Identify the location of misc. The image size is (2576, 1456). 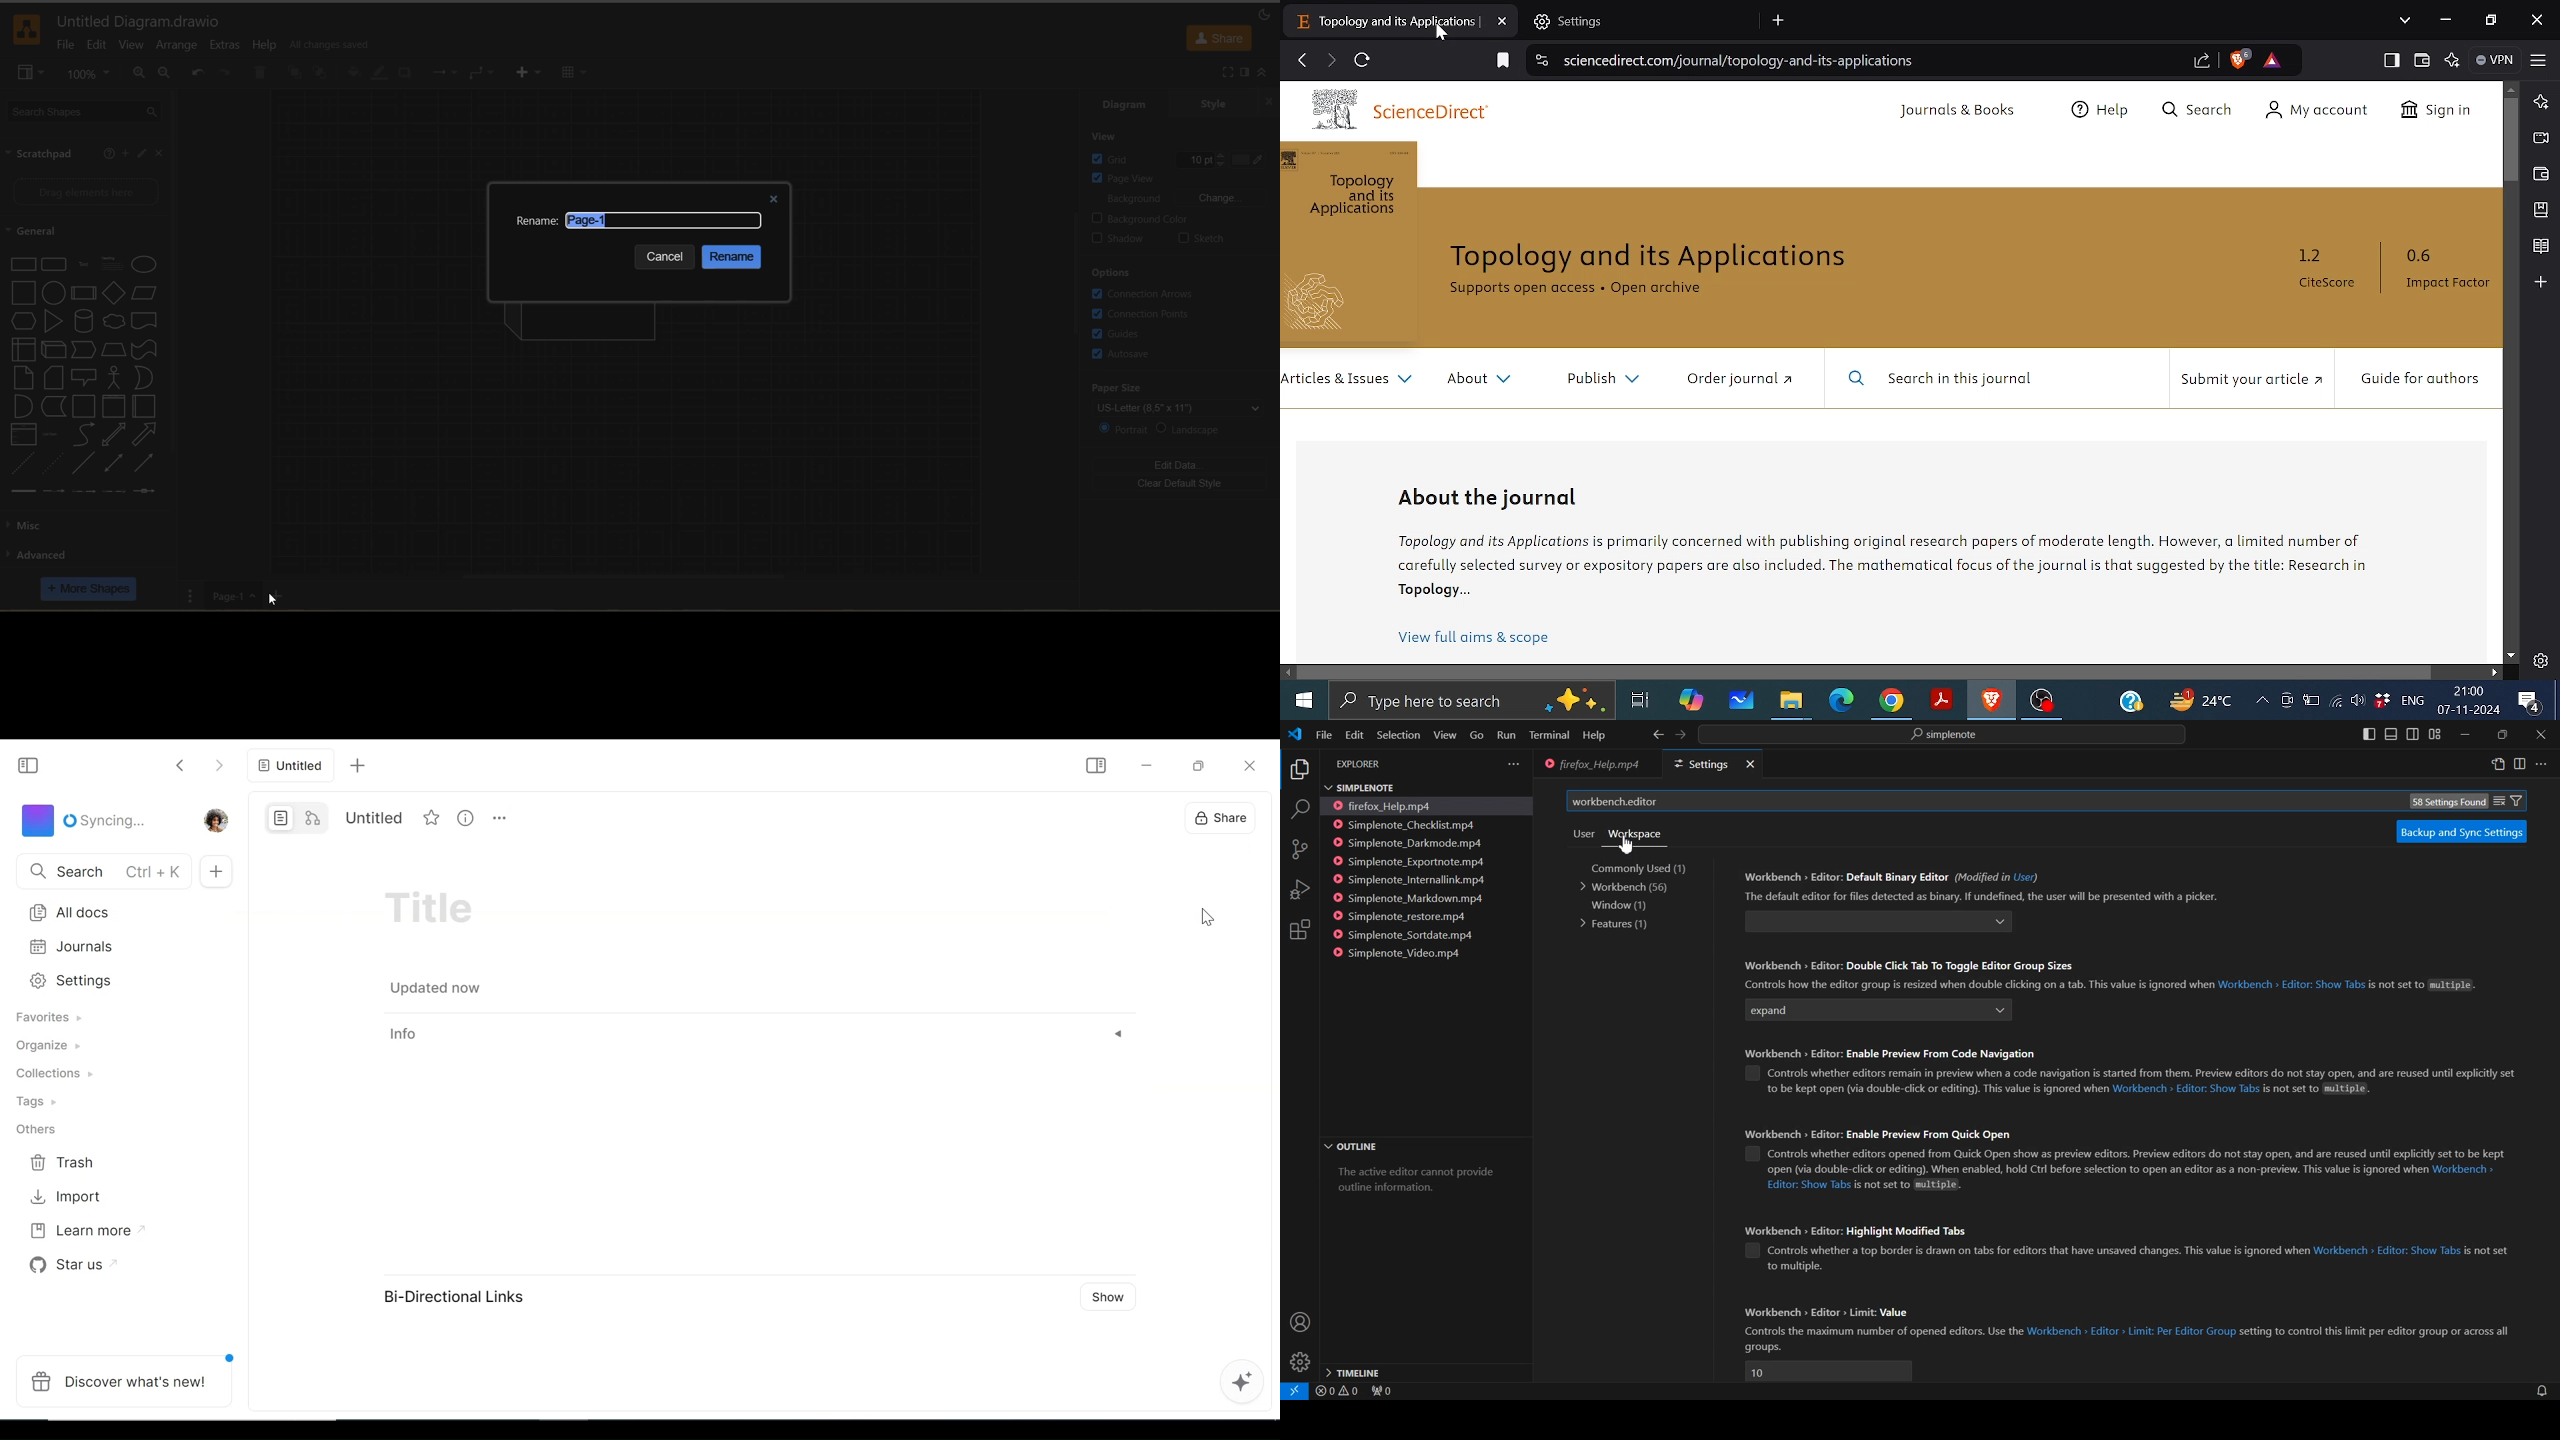
(37, 525).